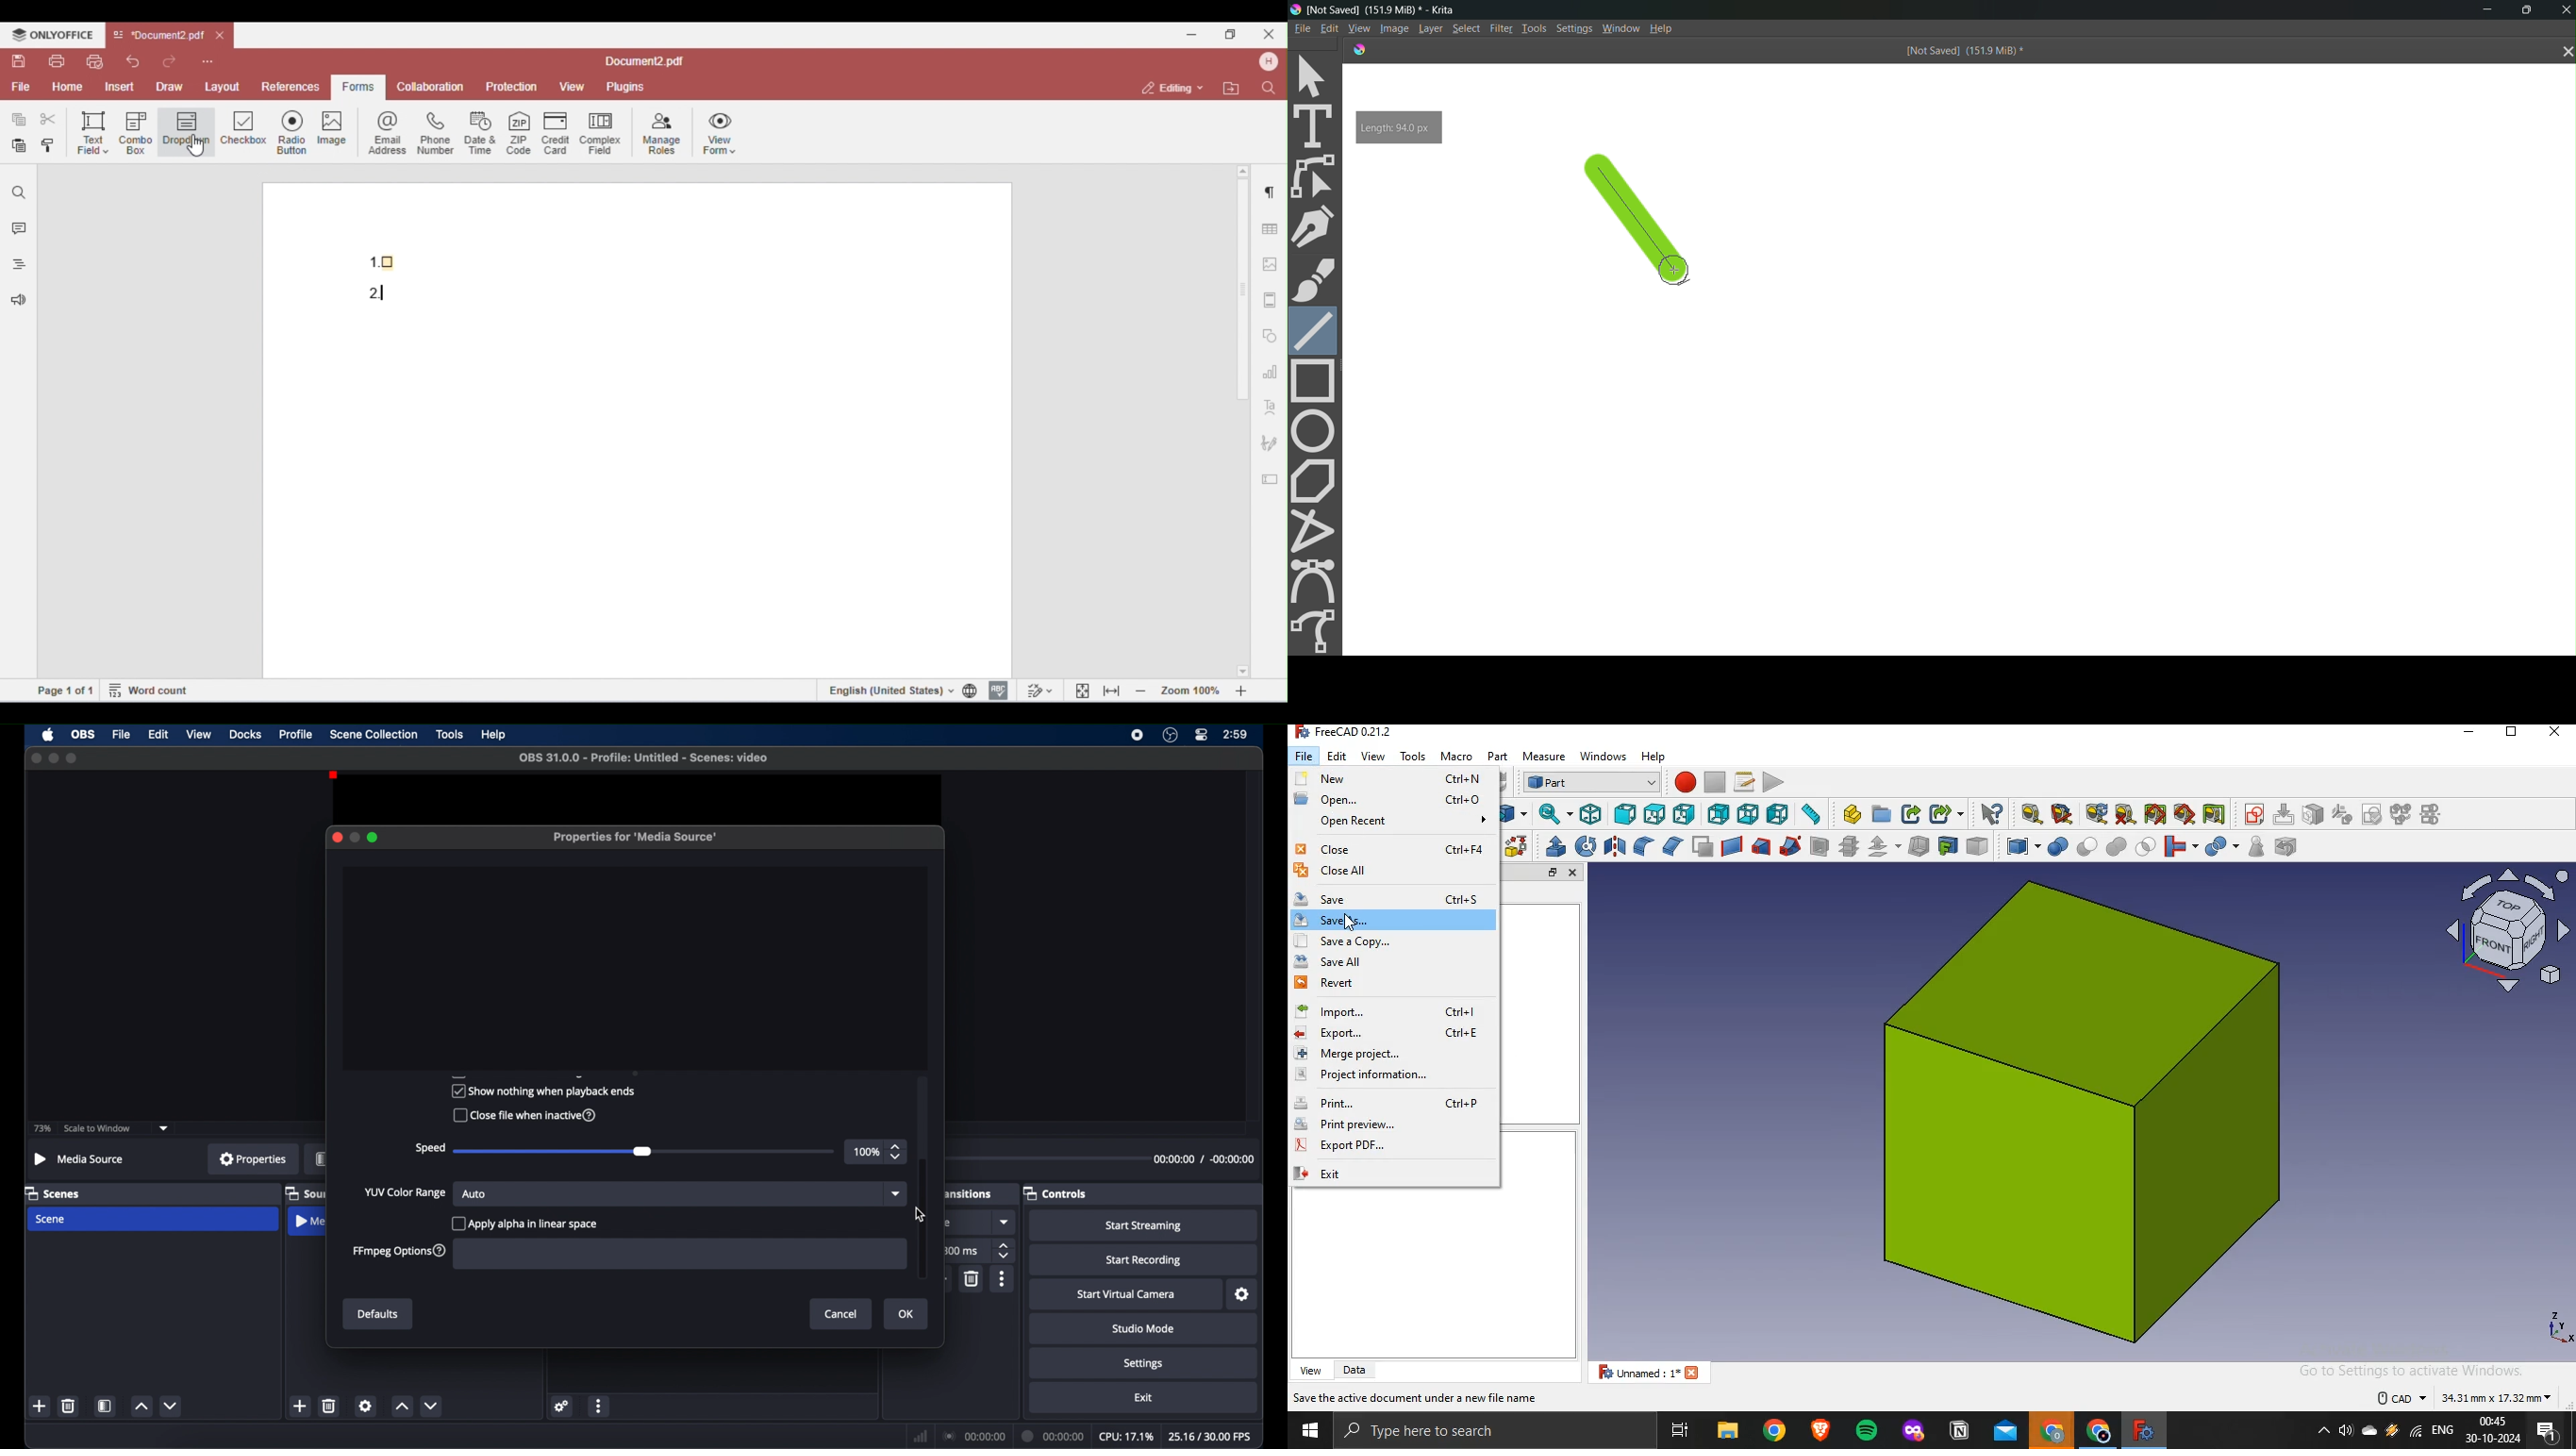 This screenshot has height=1456, width=2576. Describe the element at coordinates (494, 735) in the screenshot. I see `help` at that location.